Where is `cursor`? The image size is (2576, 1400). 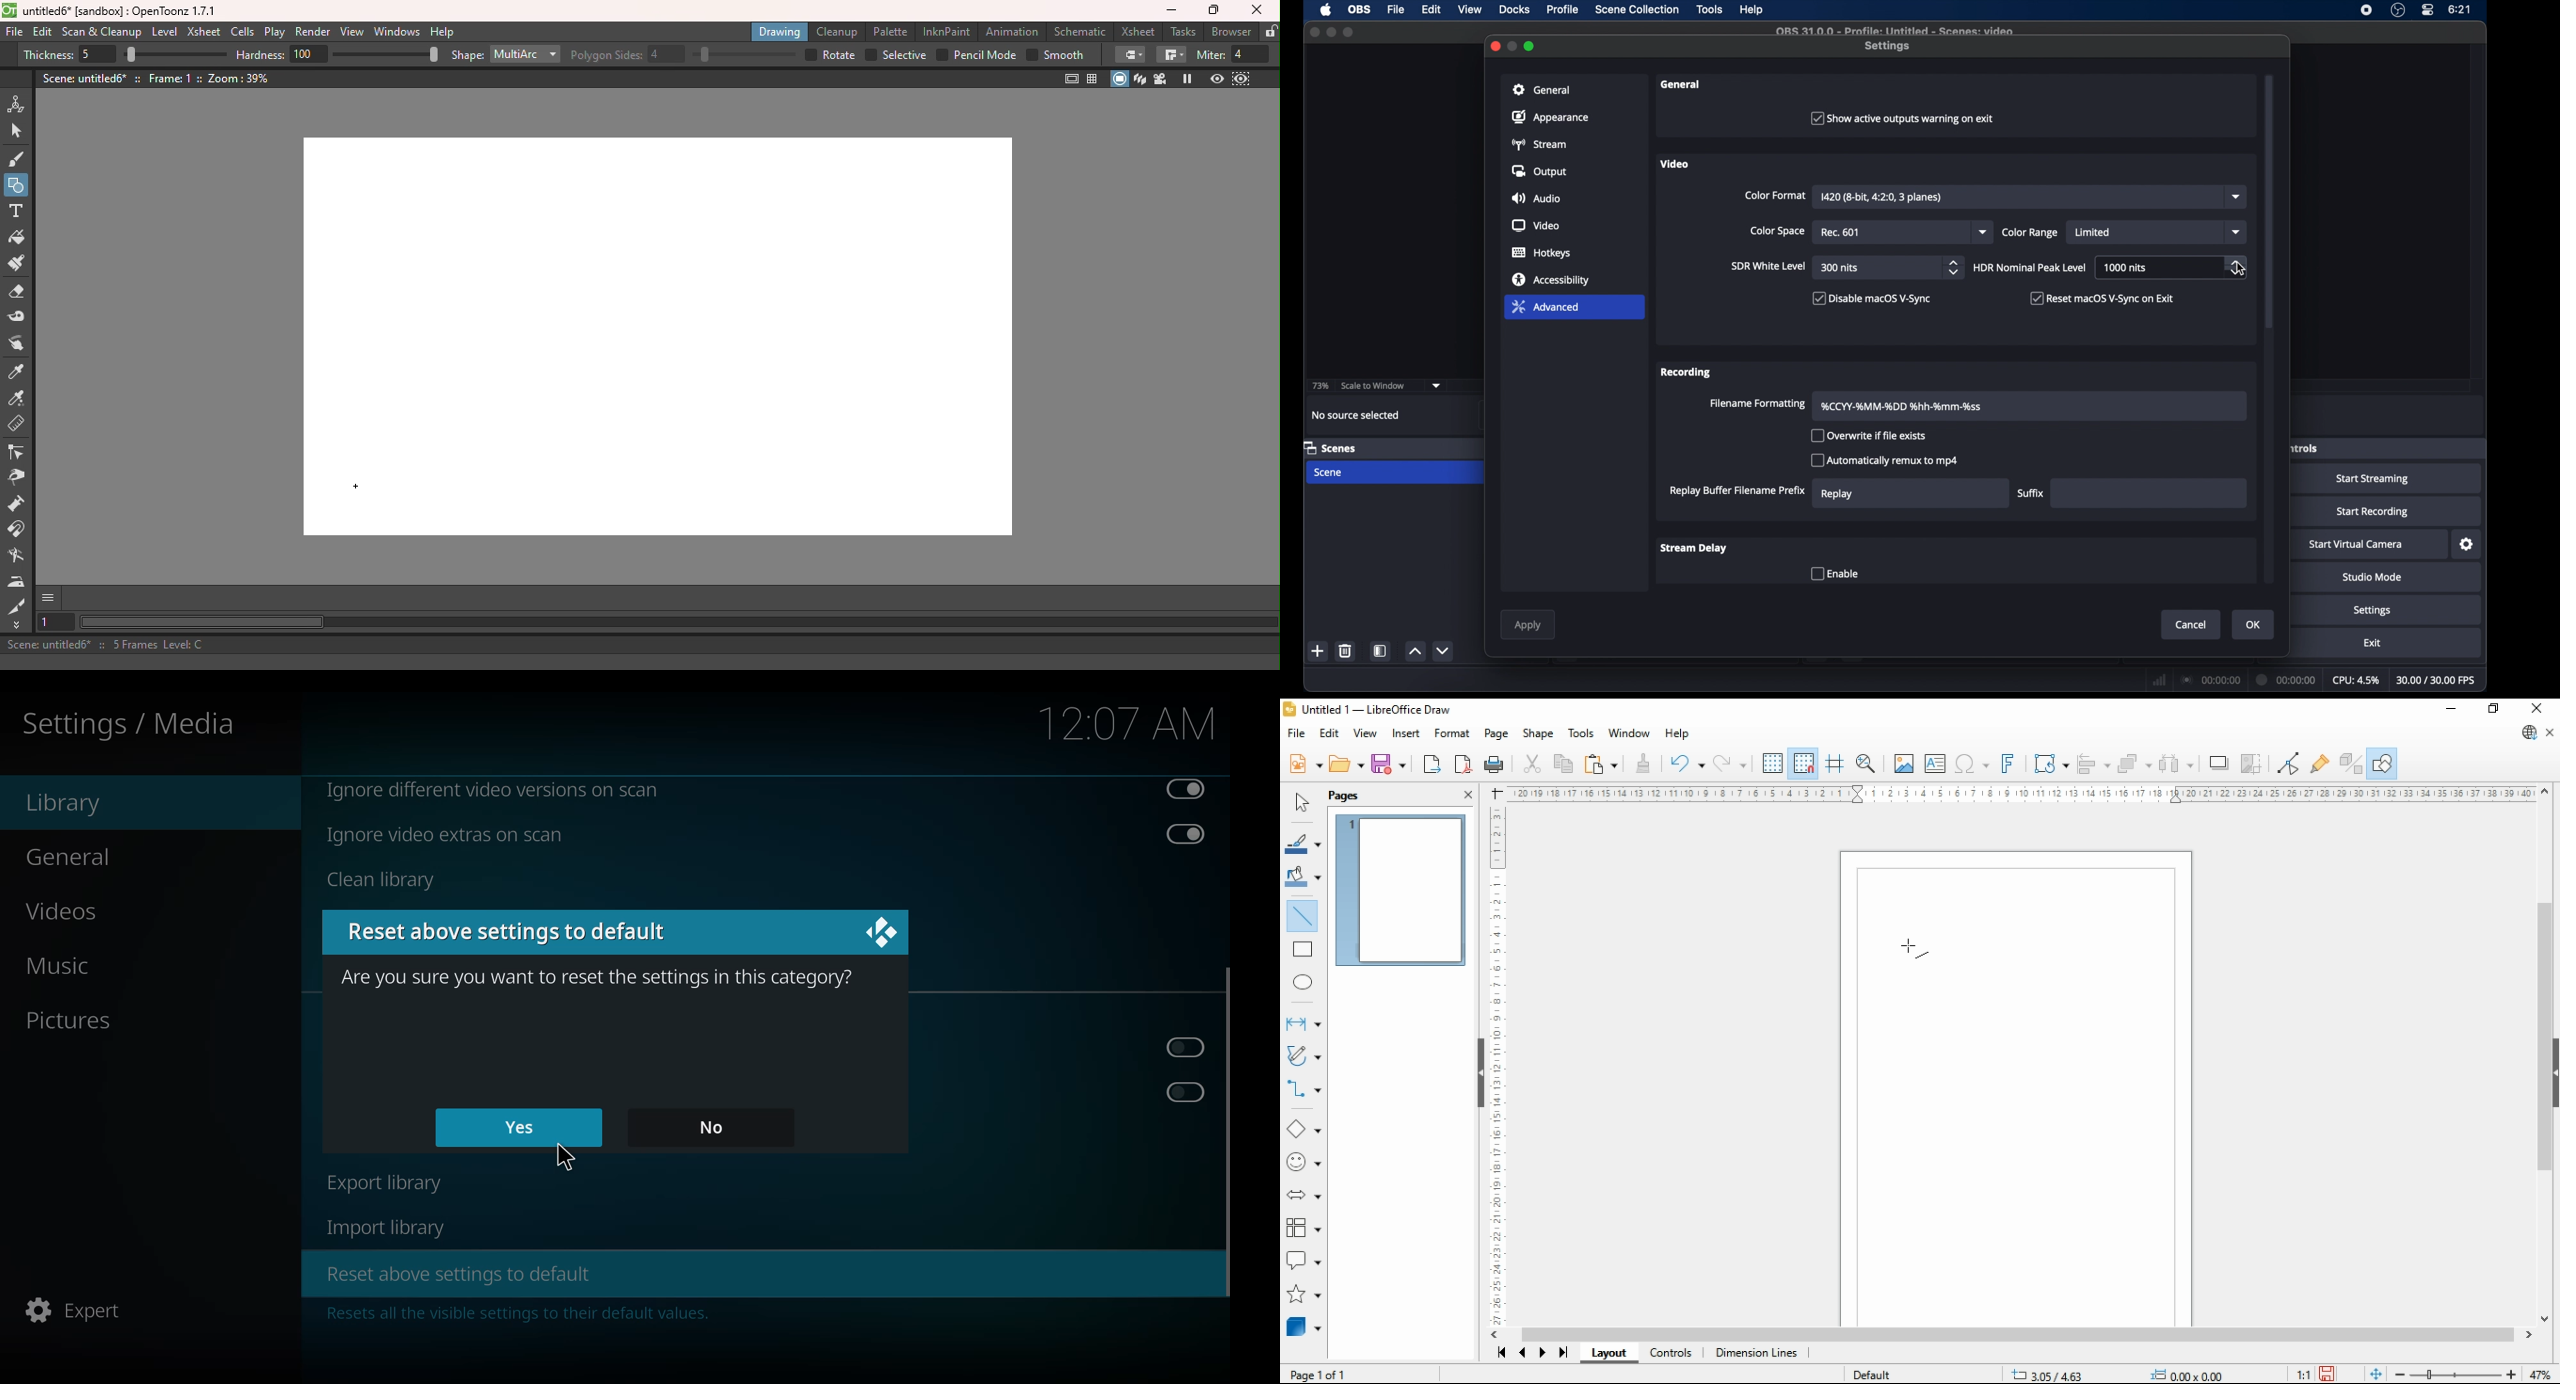 cursor is located at coordinates (2240, 270).